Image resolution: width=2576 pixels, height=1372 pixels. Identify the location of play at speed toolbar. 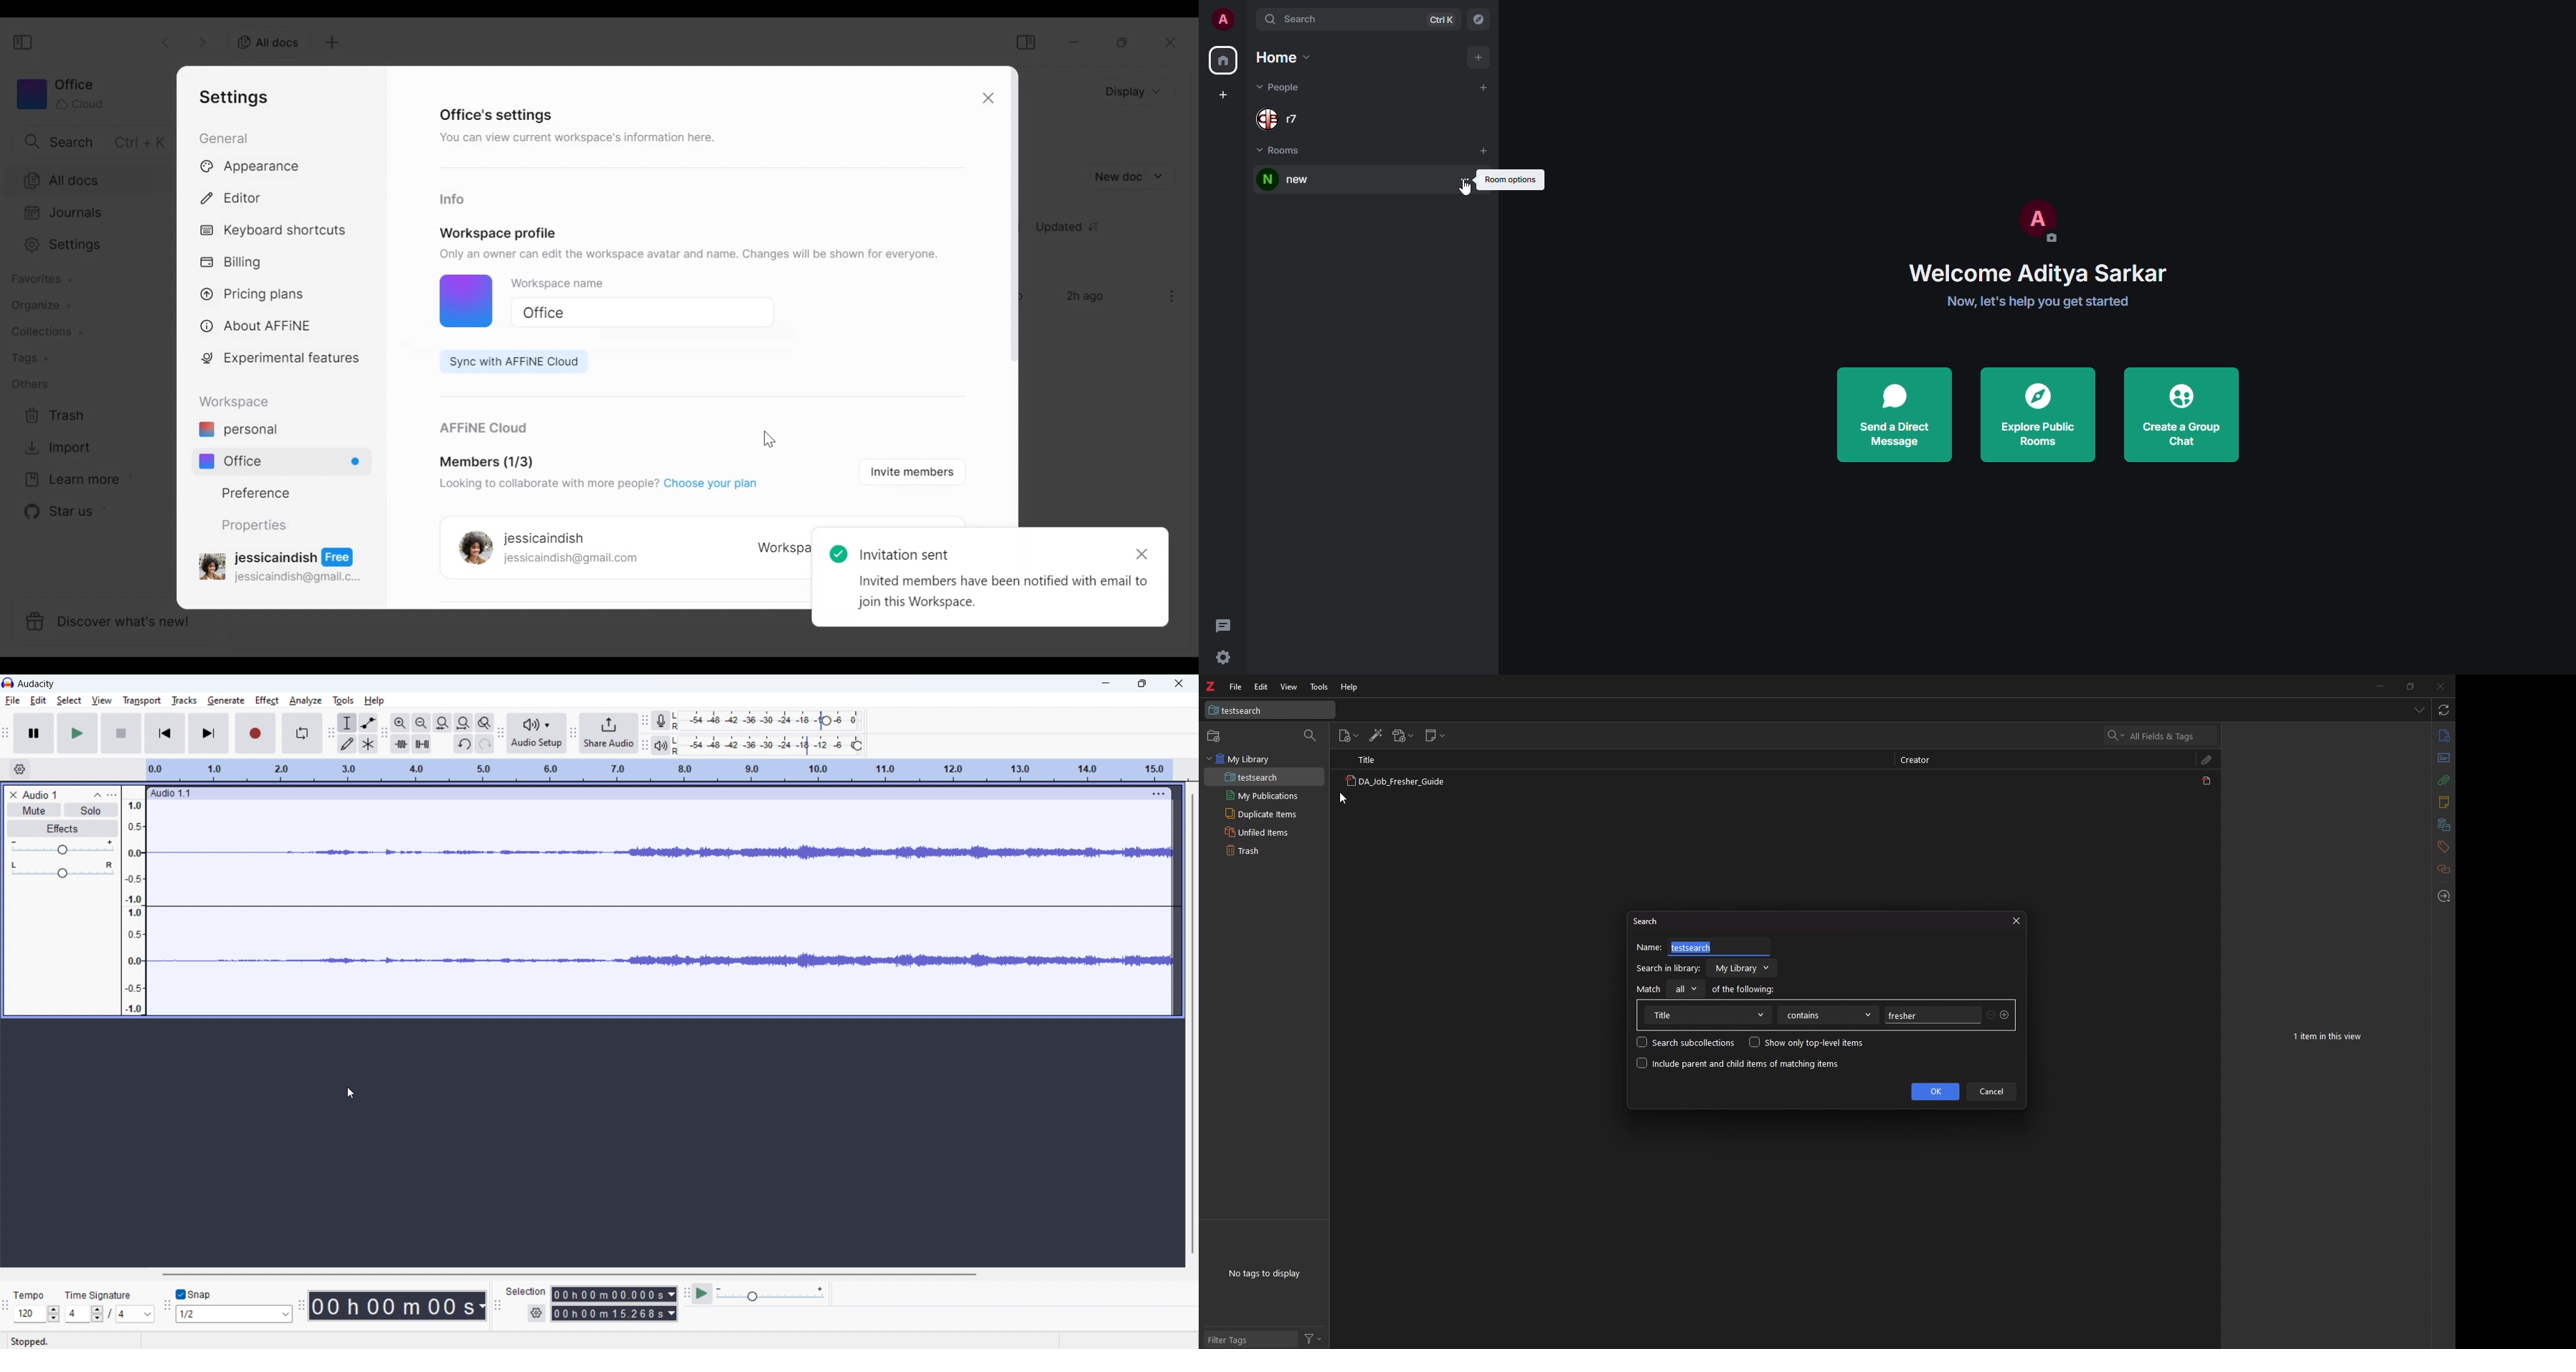
(686, 1293).